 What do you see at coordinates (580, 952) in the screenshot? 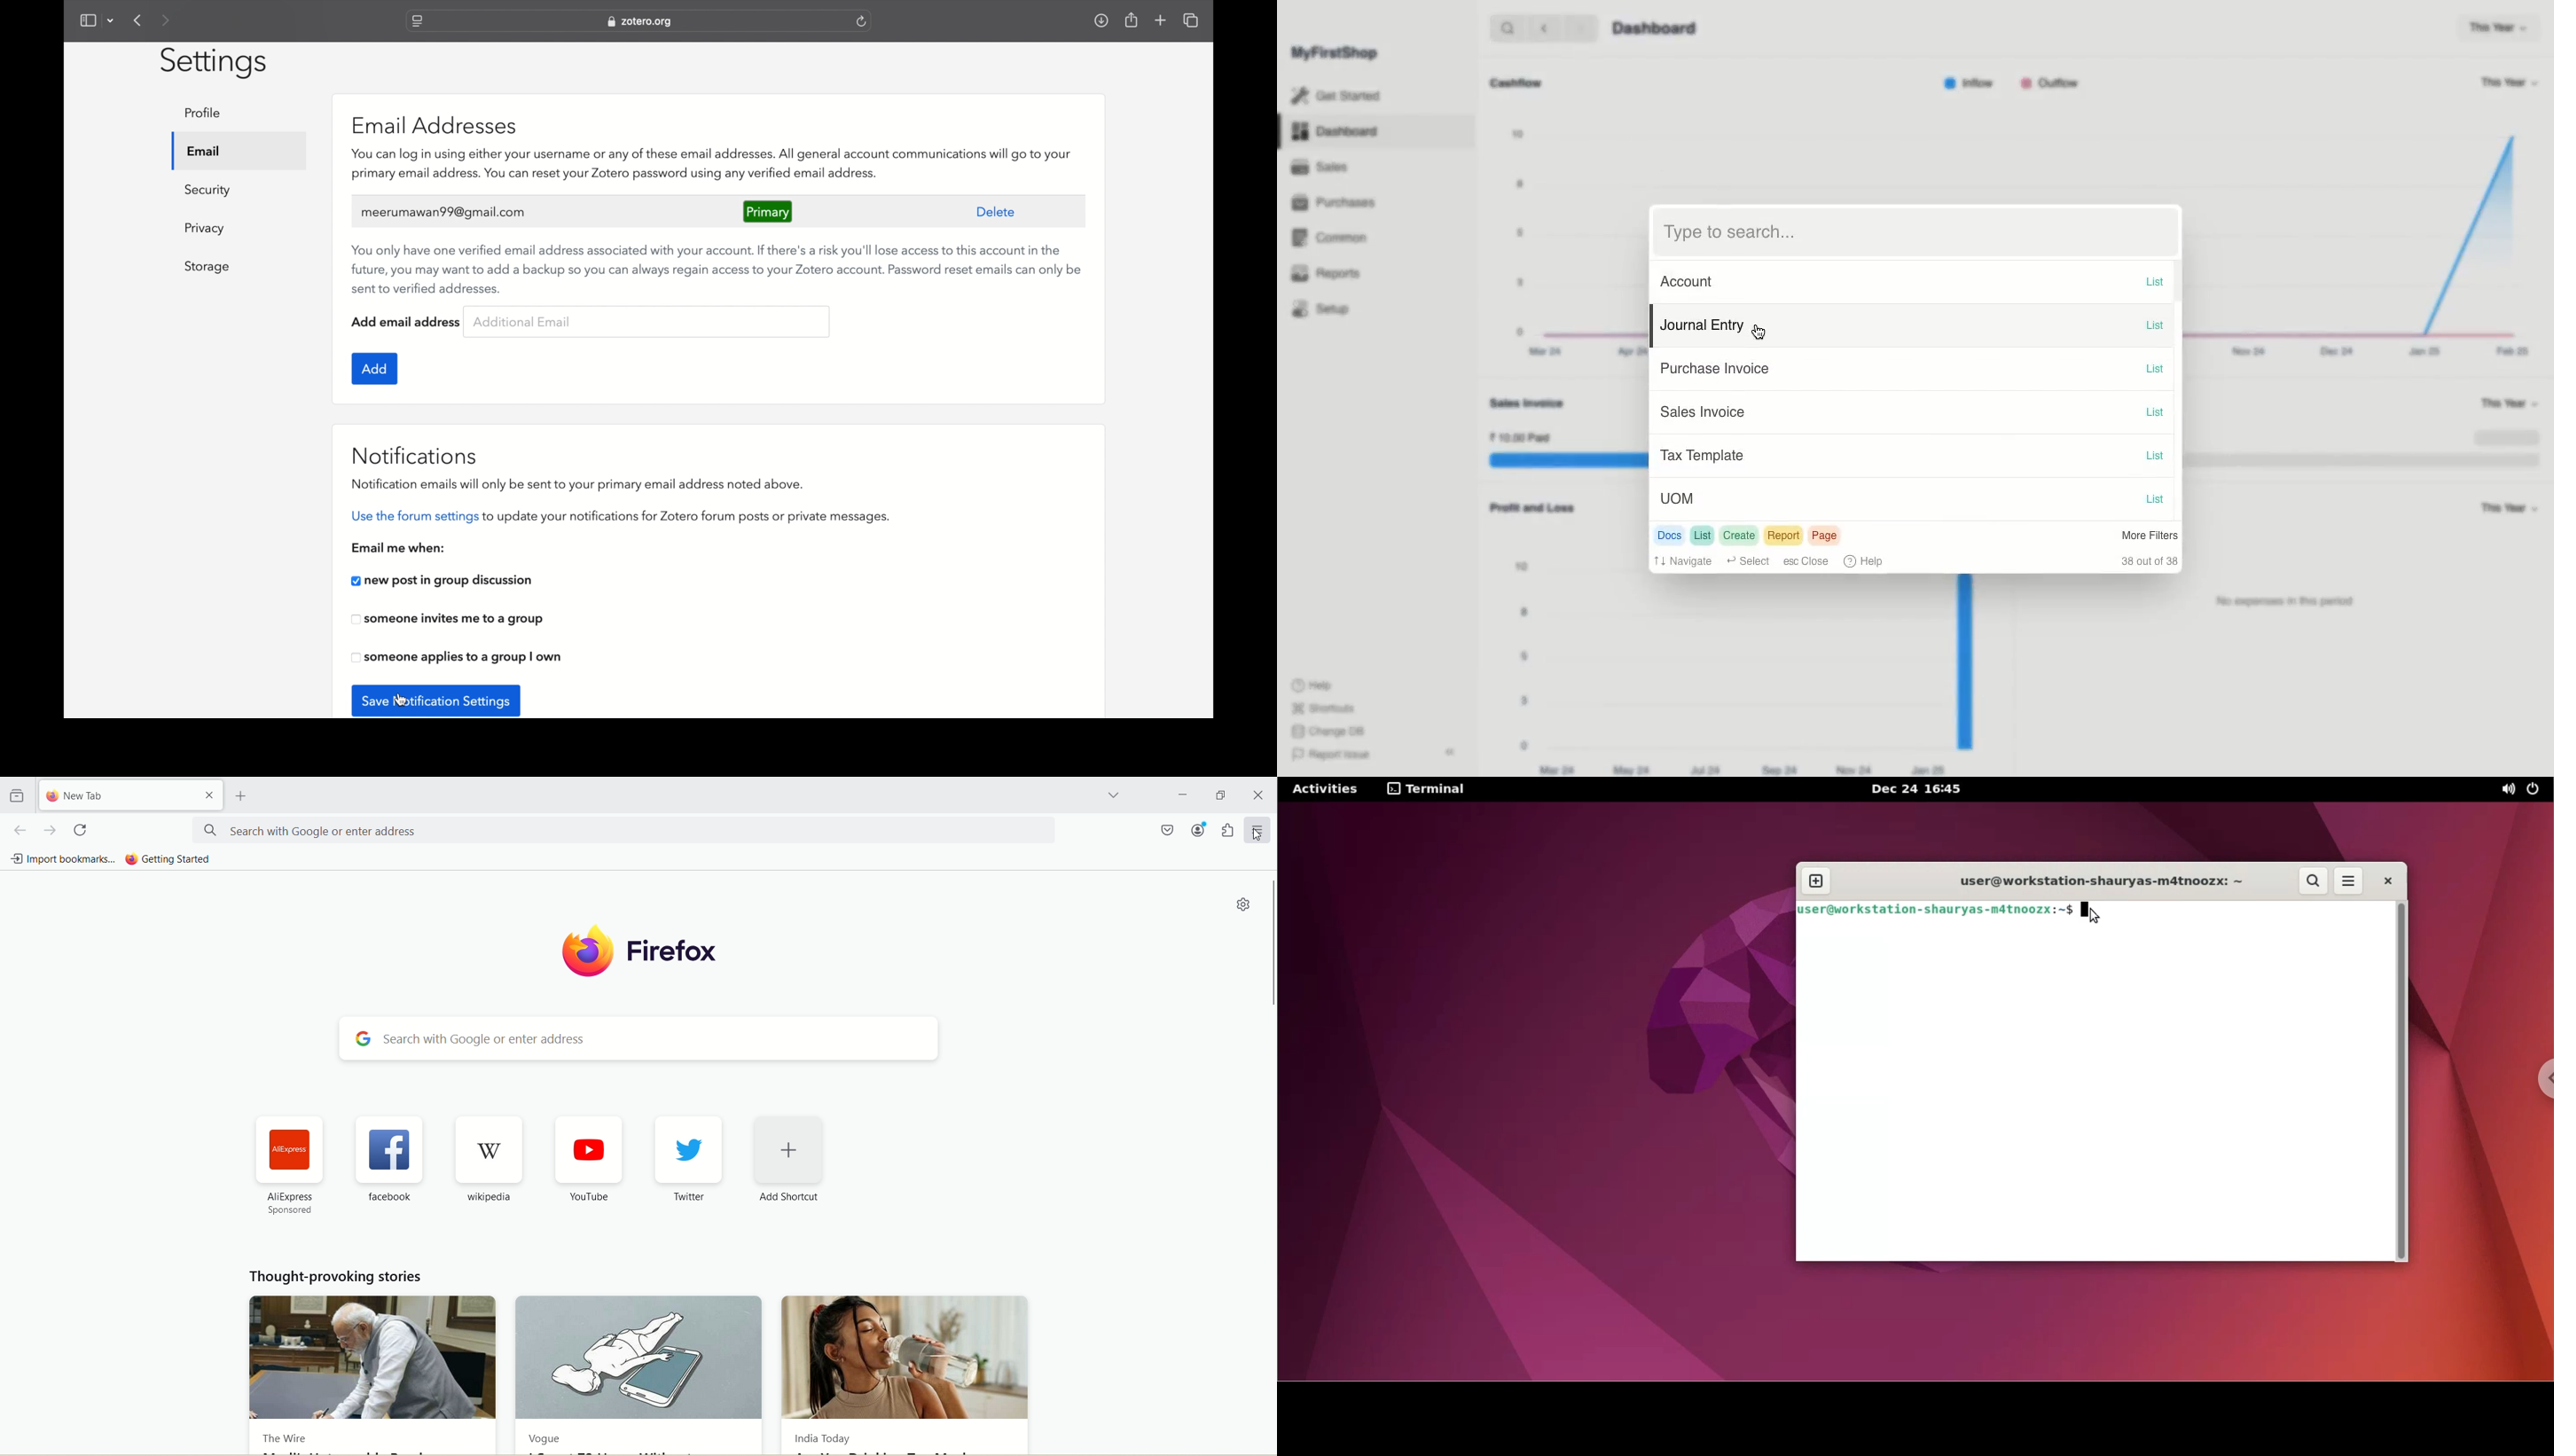
I see `logo` at bounding box center [580, 952].